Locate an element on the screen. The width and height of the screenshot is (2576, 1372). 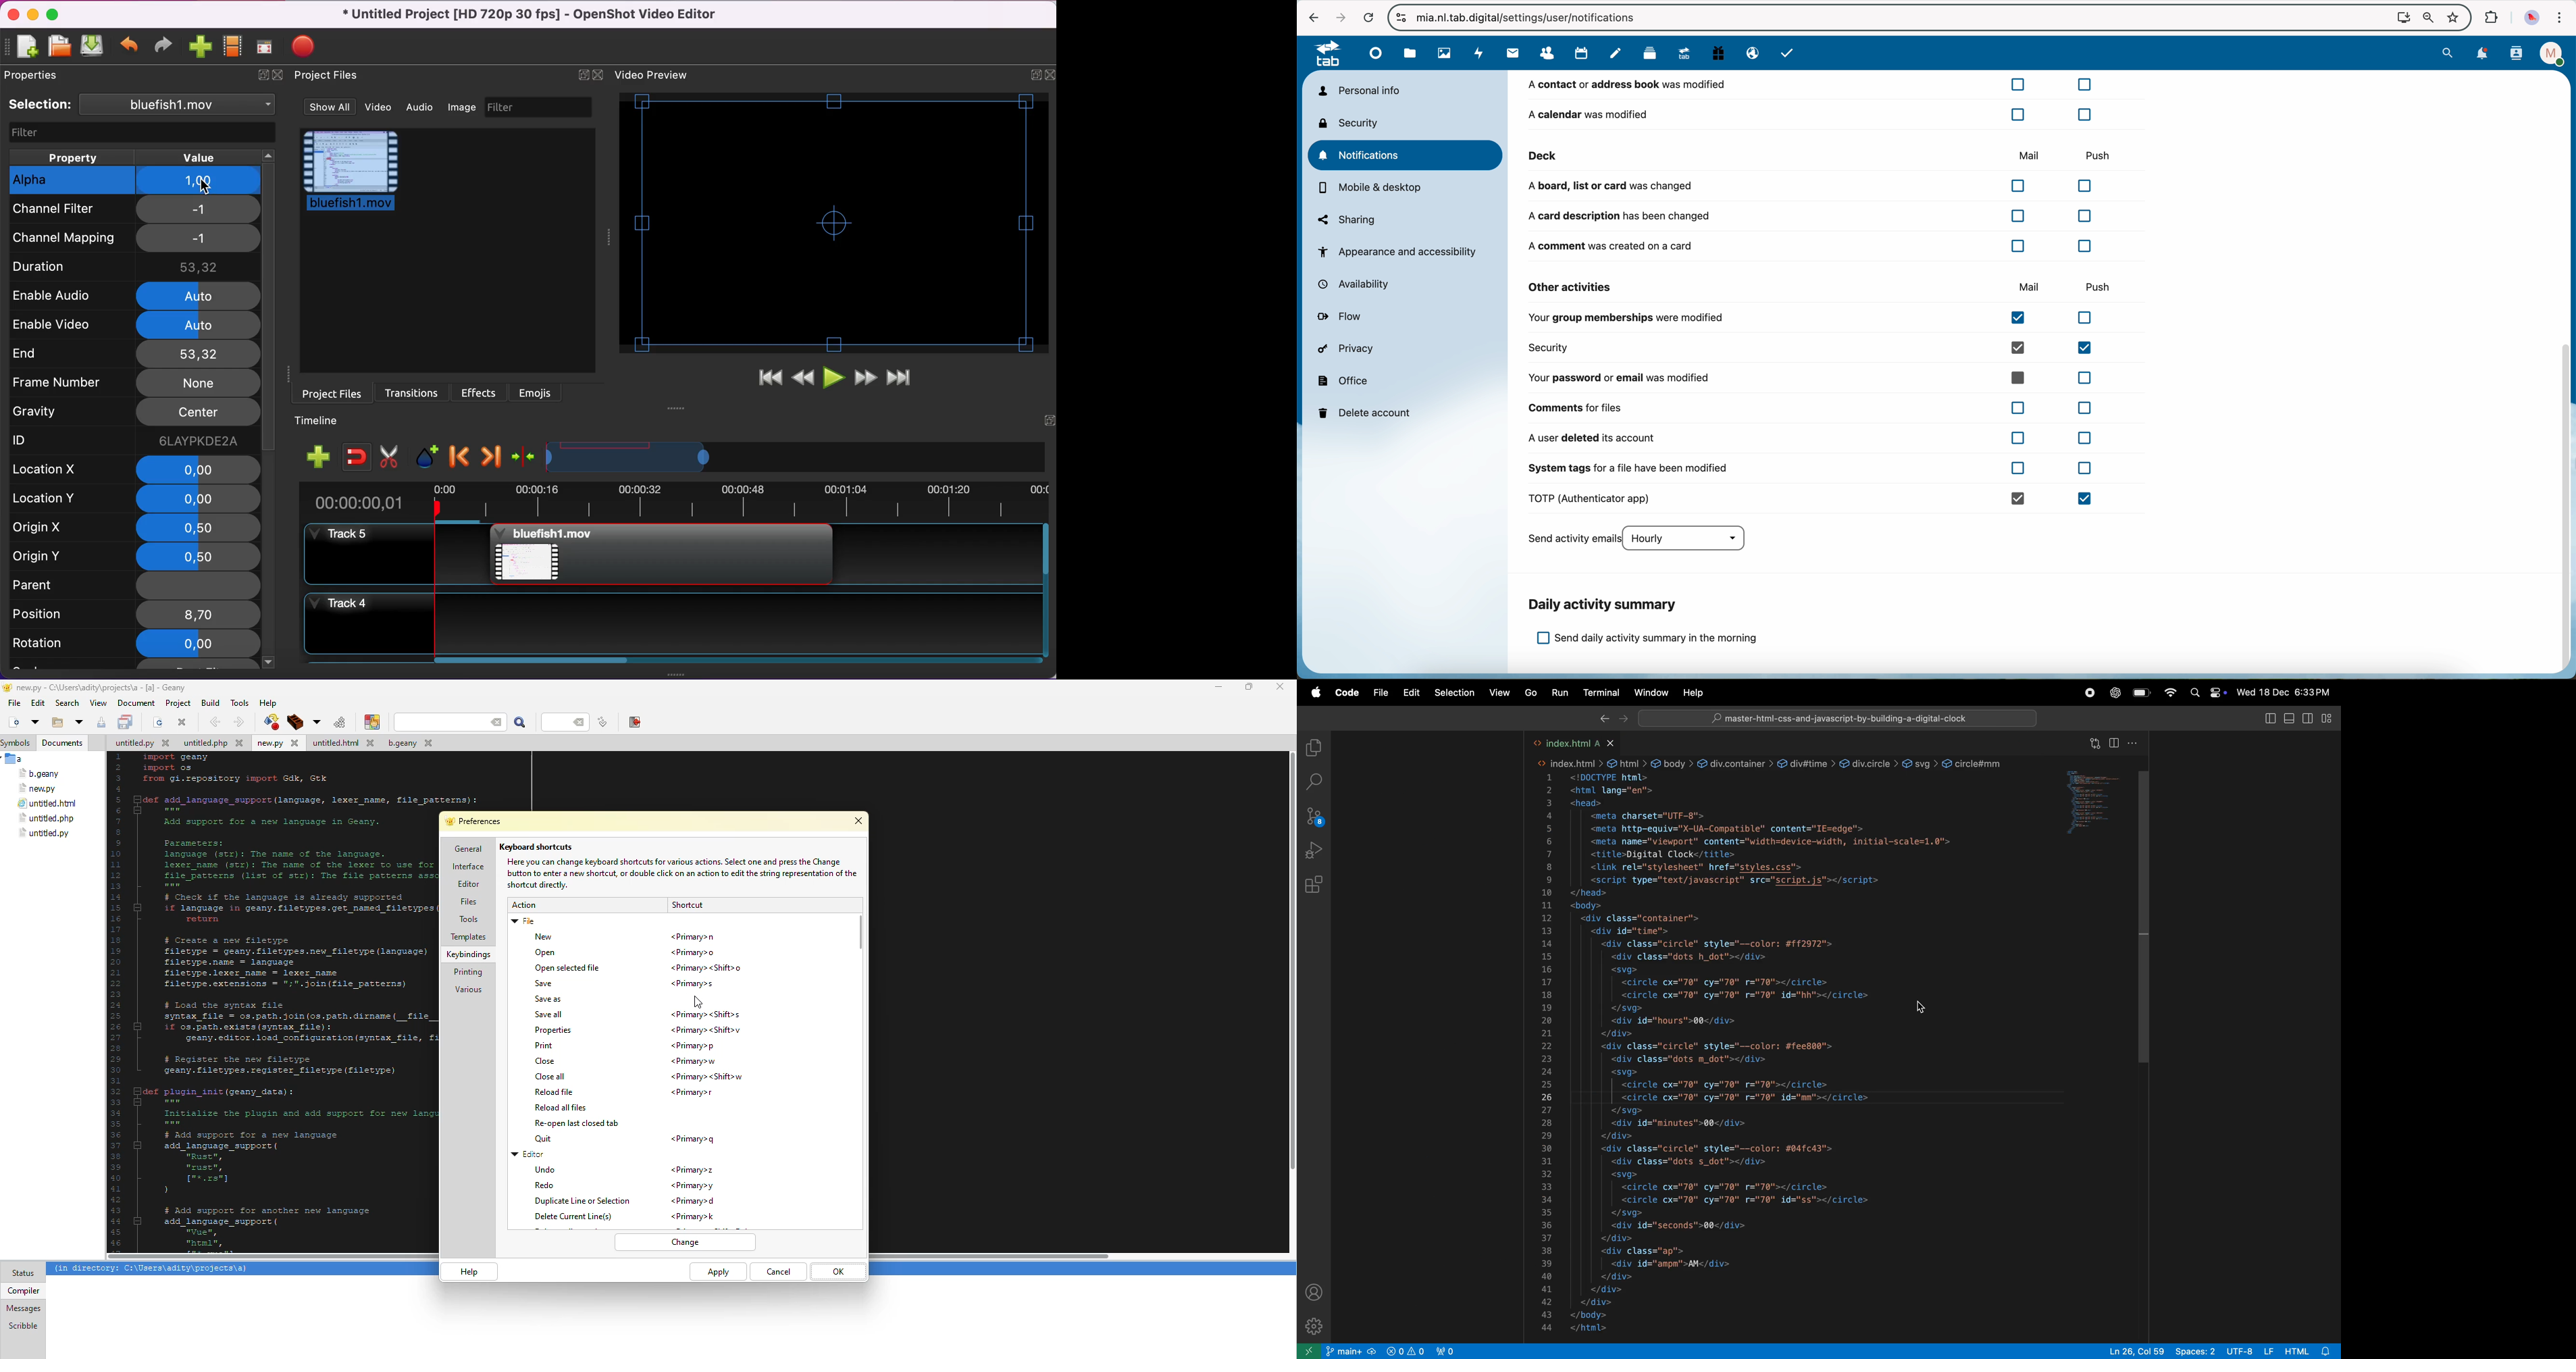
toggle primary side bar is located at coordinates (2269, 718).